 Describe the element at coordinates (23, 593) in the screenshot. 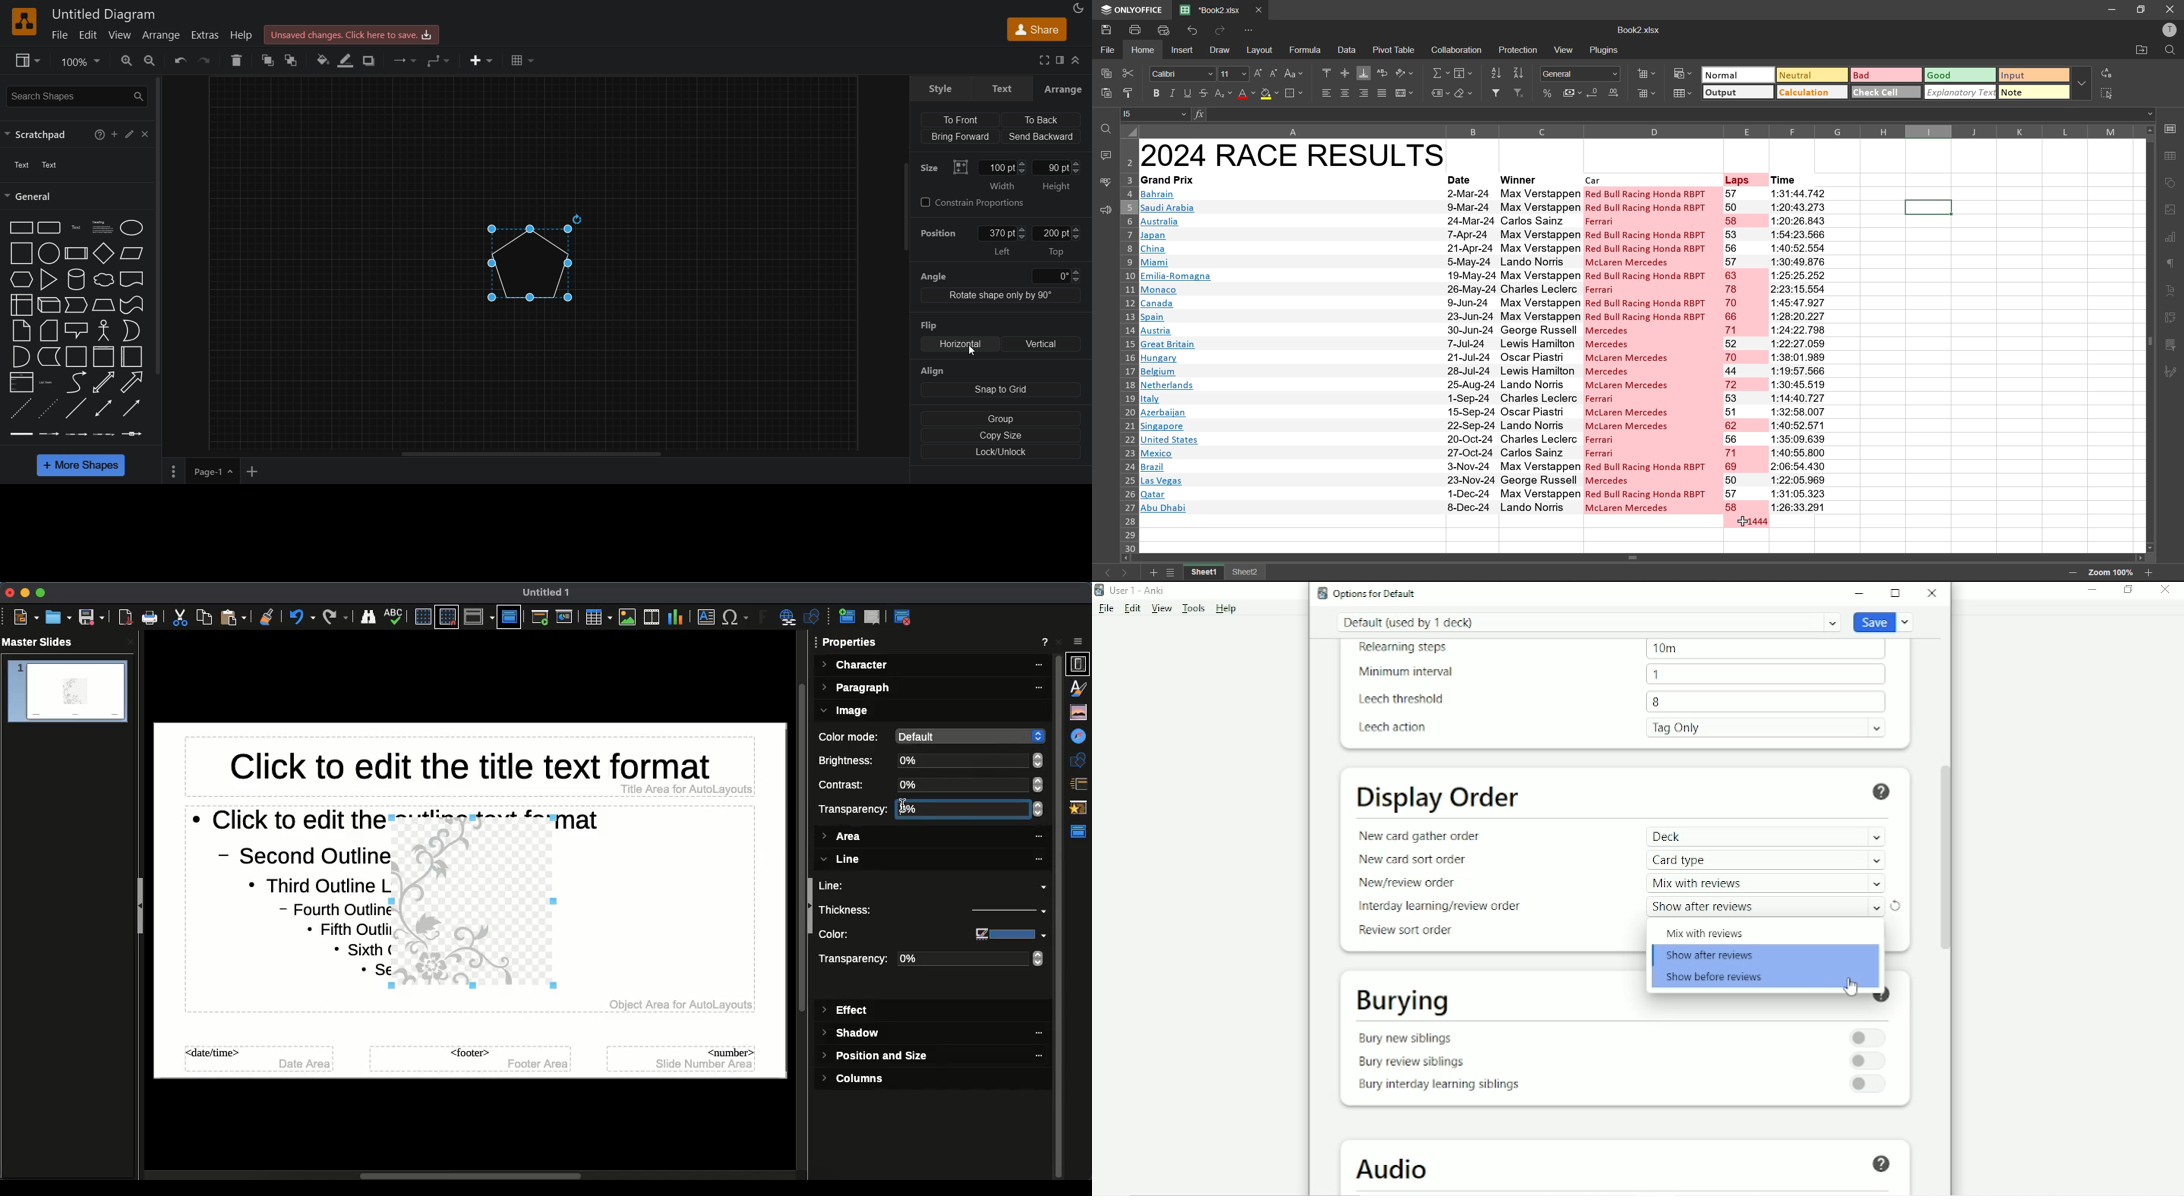

I see `Minimize` at that location.